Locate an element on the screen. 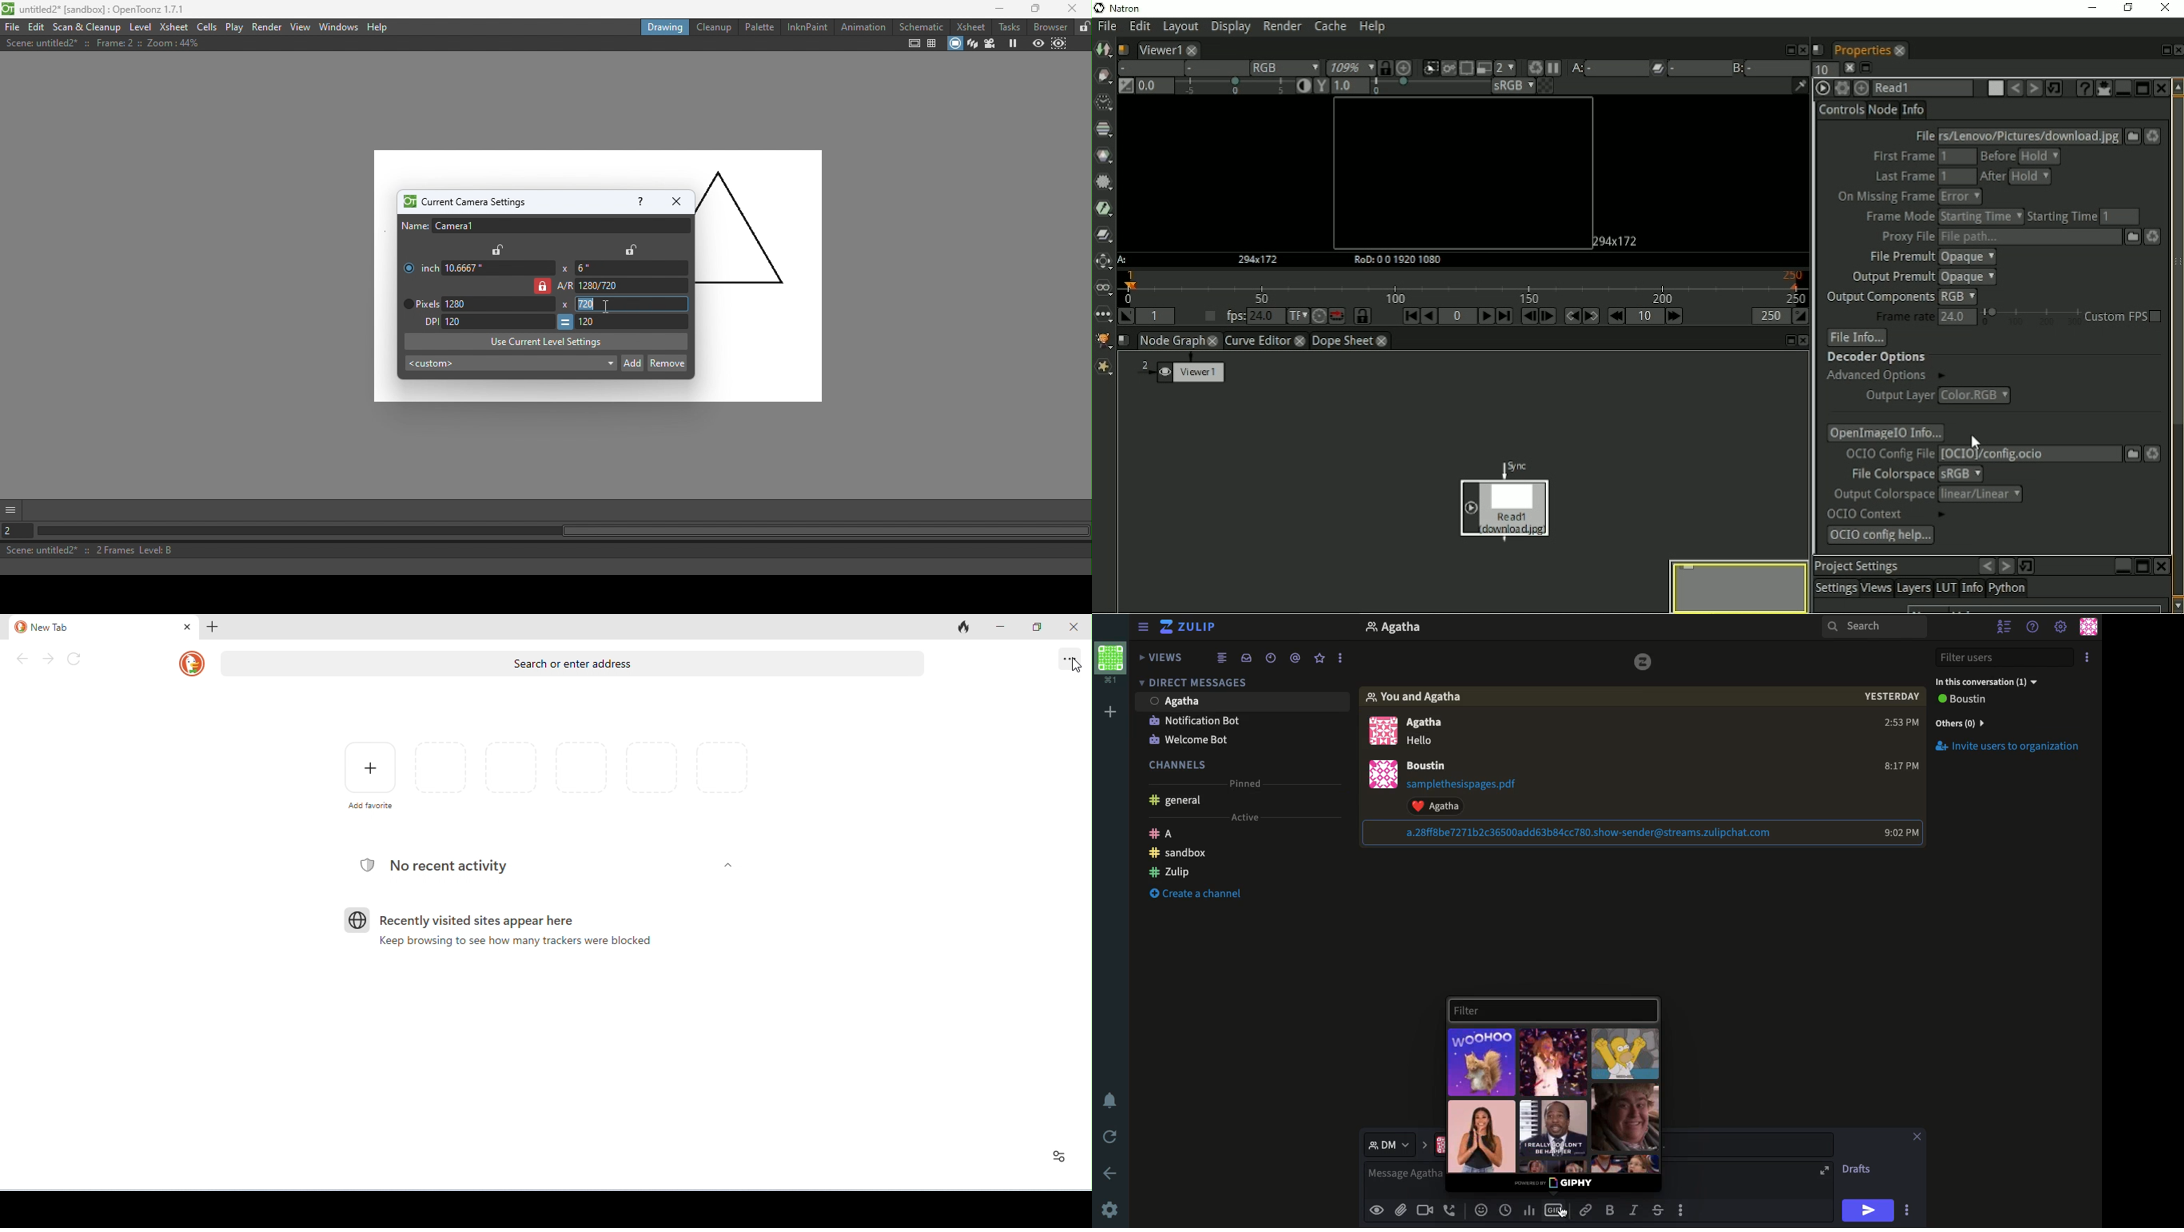 The width and height of the screenshot is (2184, 1232). More Options is located at coordinates (1912, 1210).